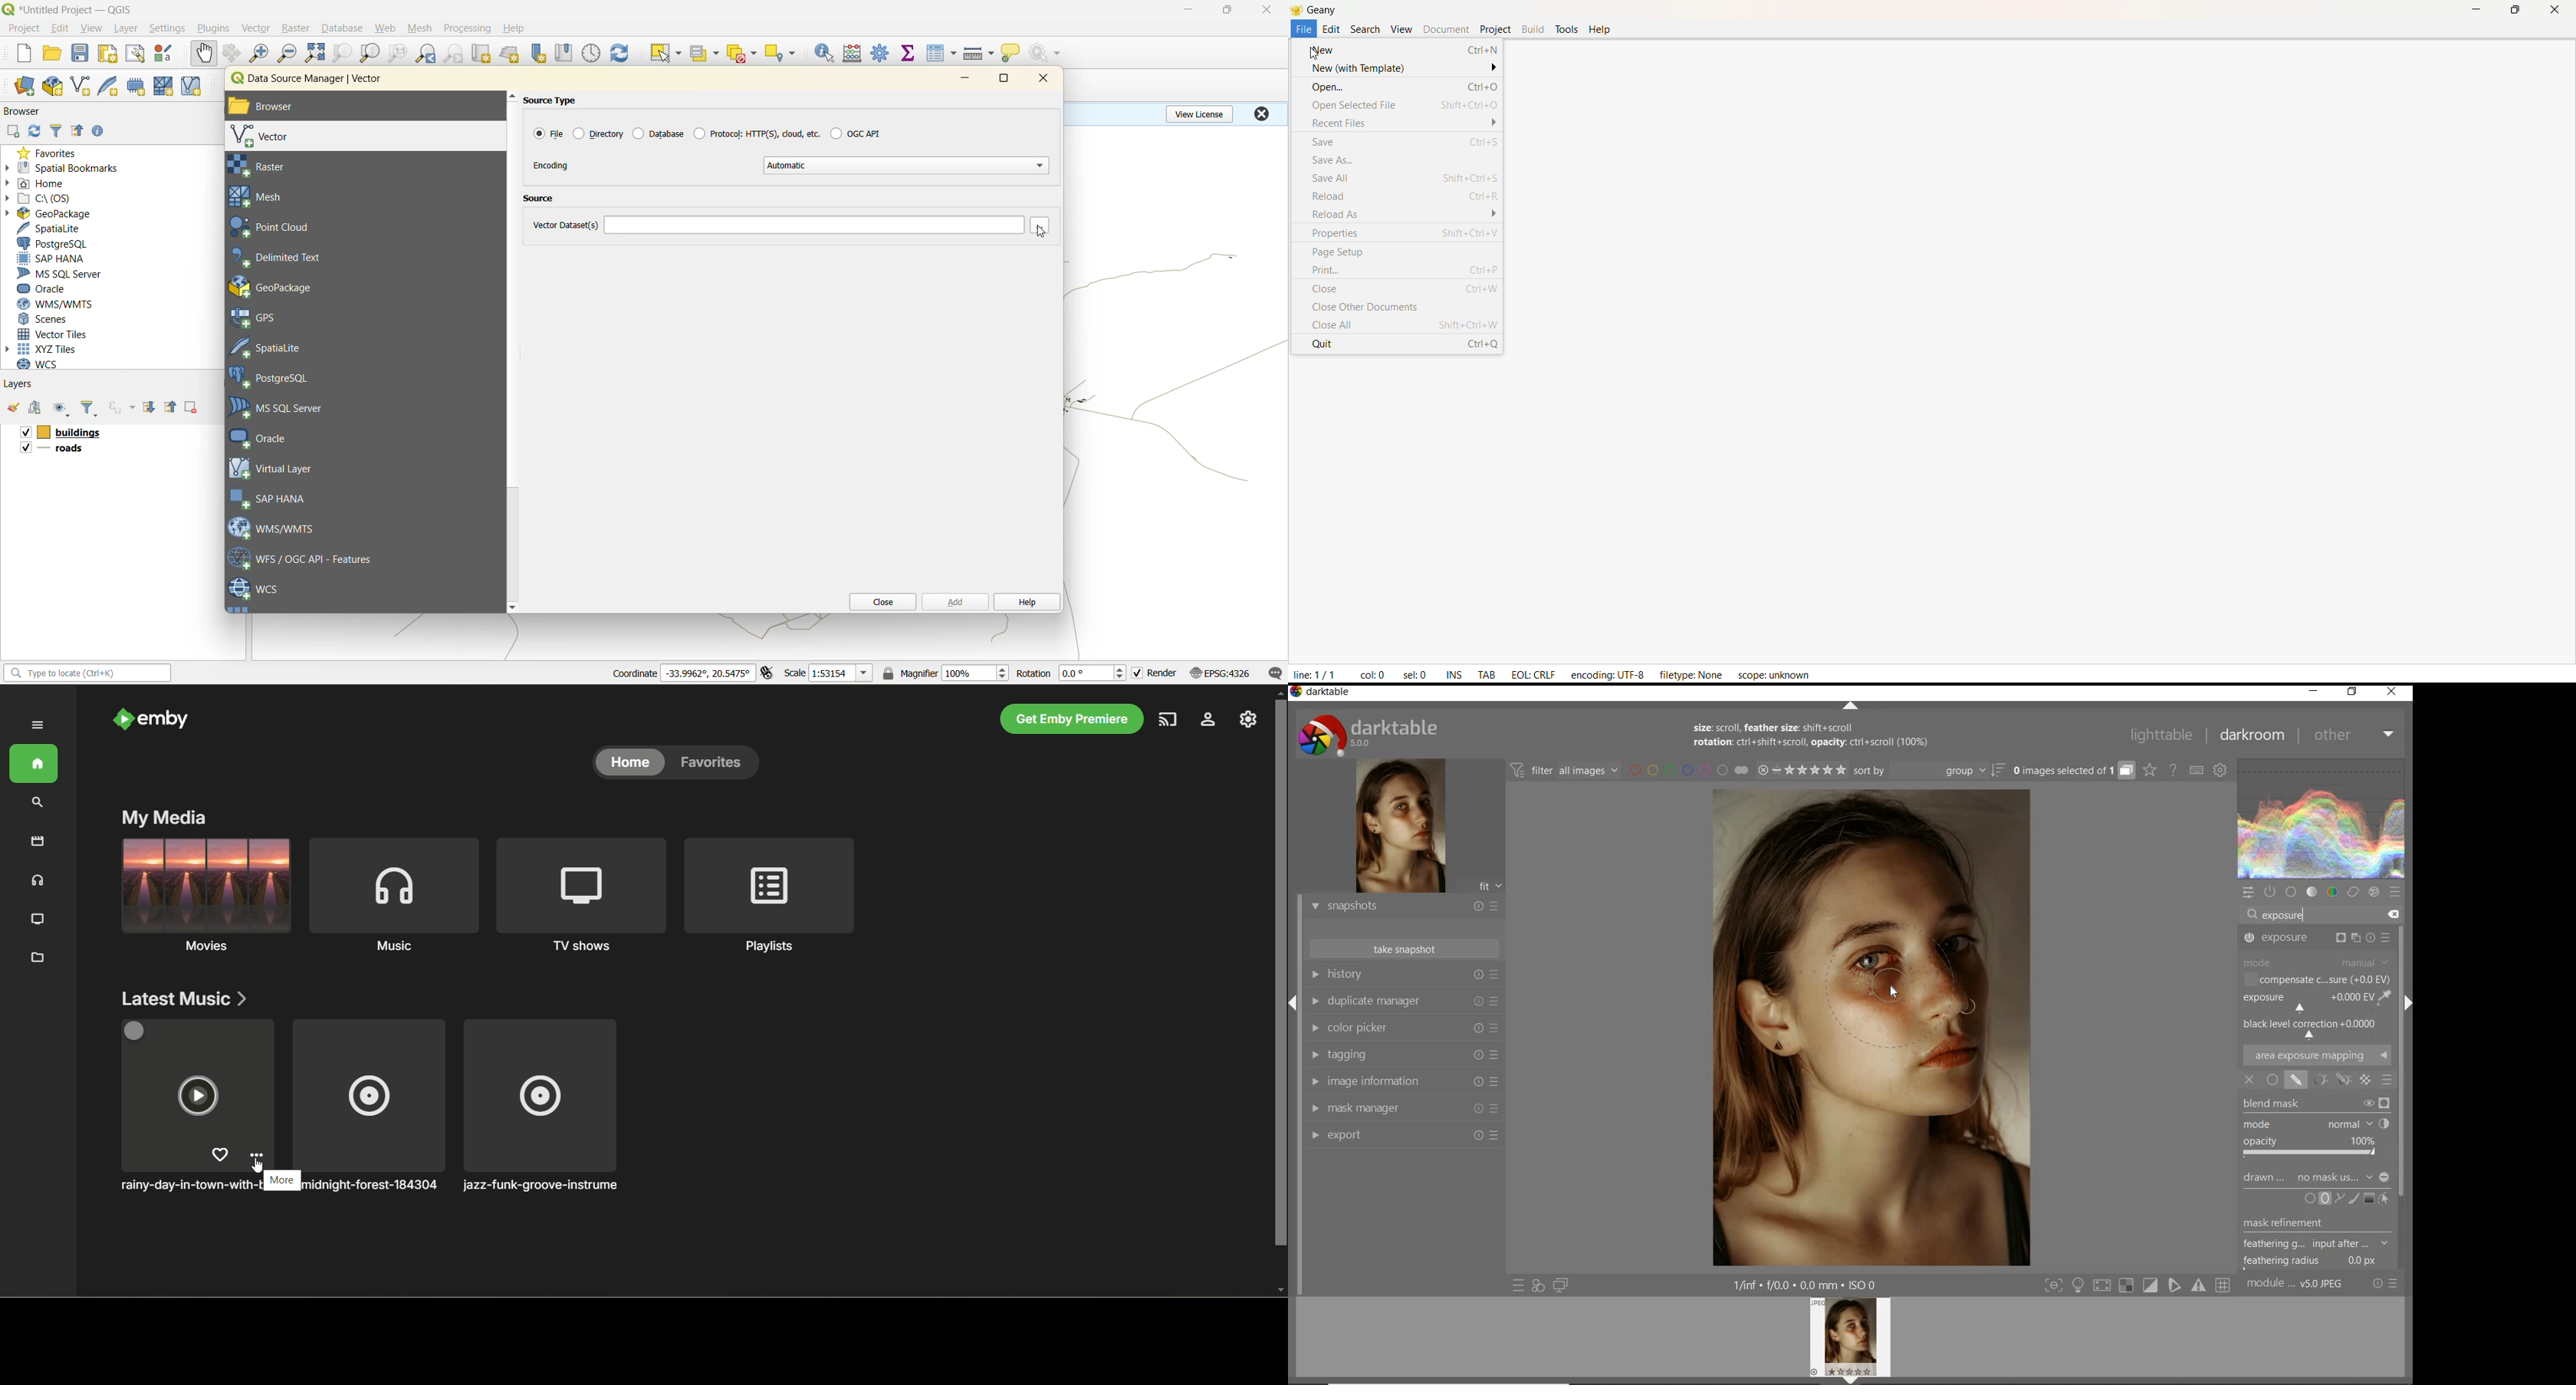 The width and height of the screenshot is (2576, 1400). I want to click on filter, so click(89, 409).